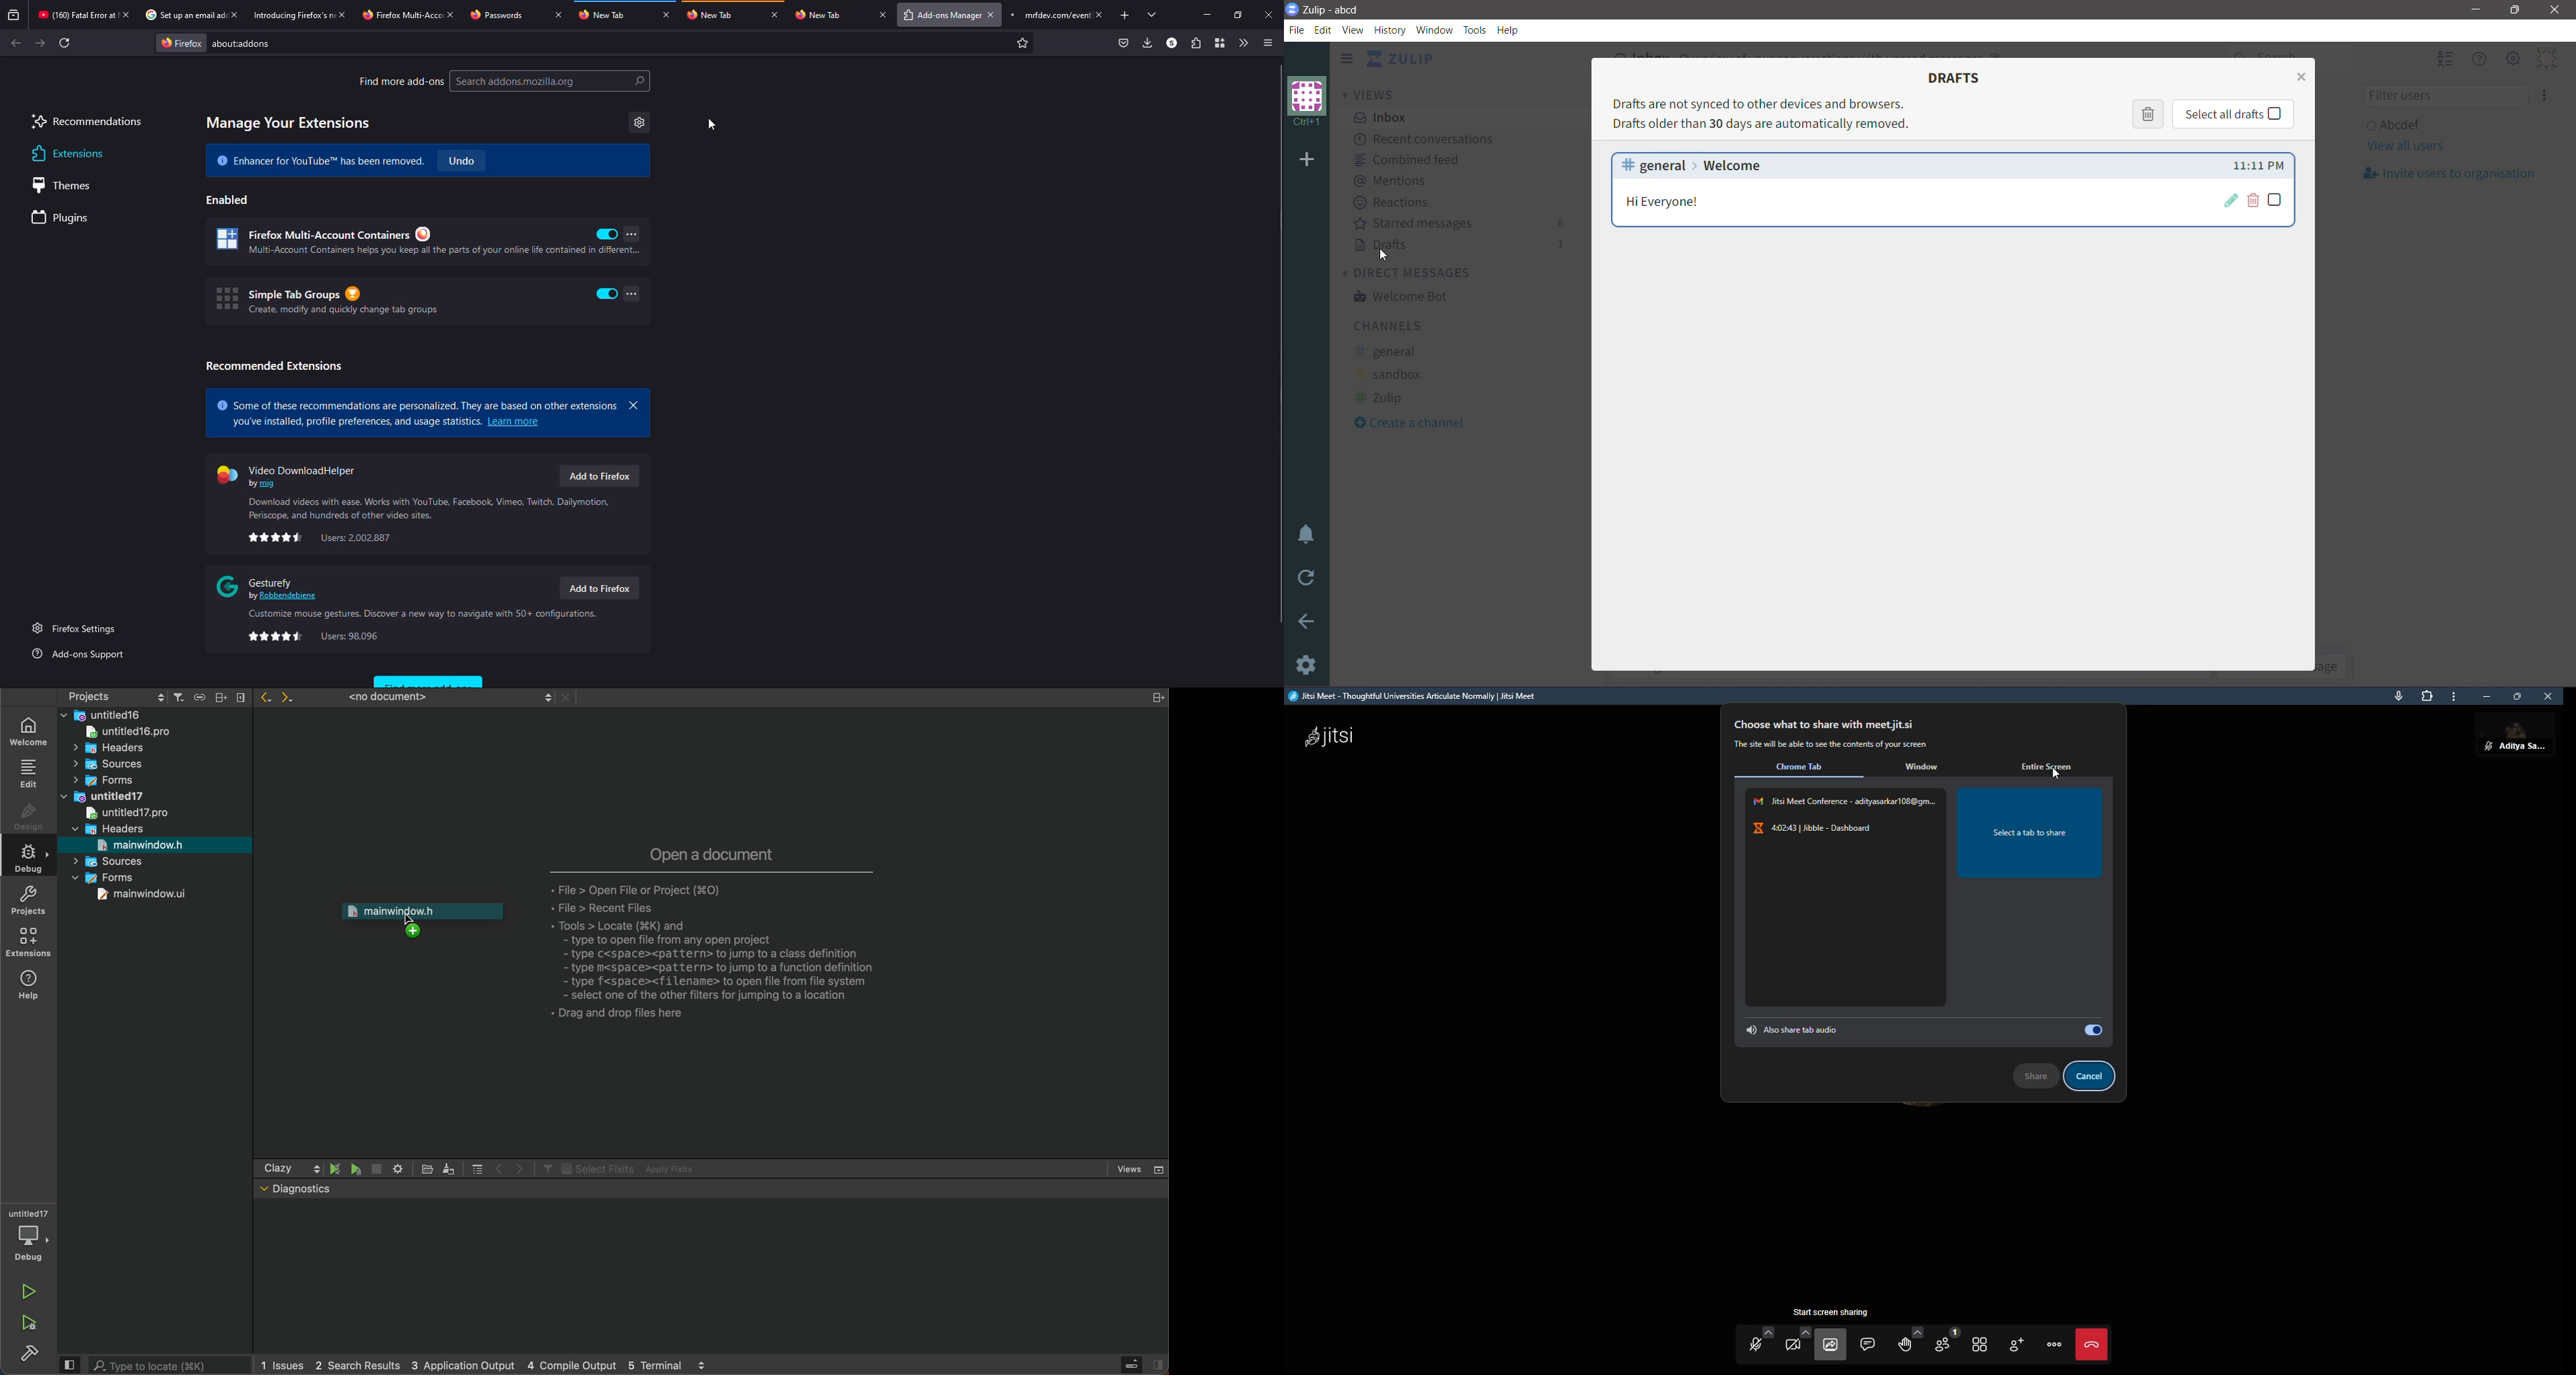 Image resolution: width=2576 pixels, height=1400 pixels. Describe the element at coordinates (87, 123) in the screenshot. I see `recommendations` at that location.